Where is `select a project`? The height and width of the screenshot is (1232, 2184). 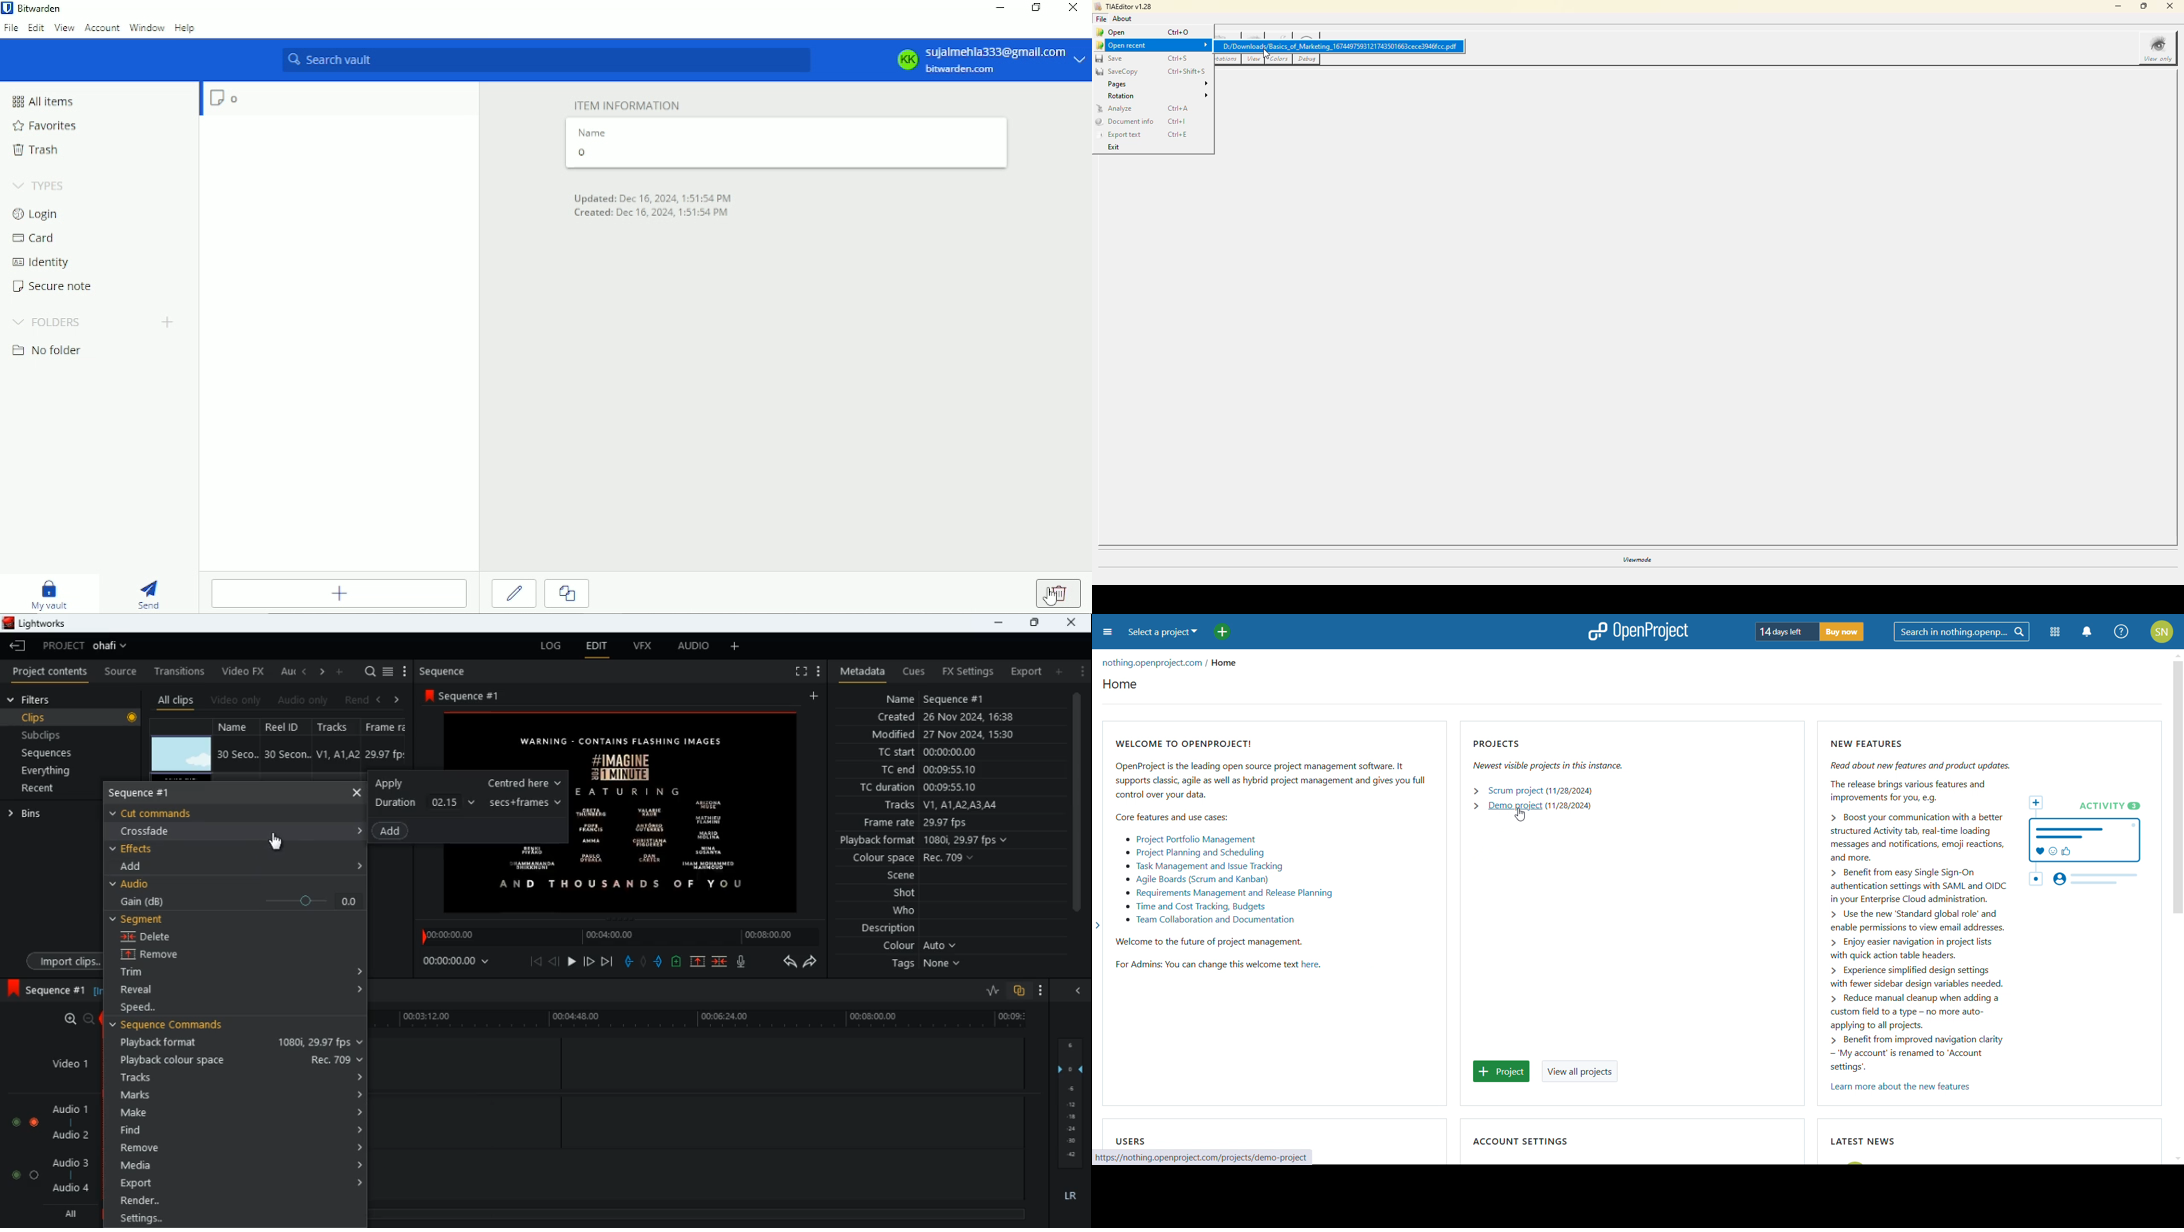 select a project is located at coordinates (1163, 633).